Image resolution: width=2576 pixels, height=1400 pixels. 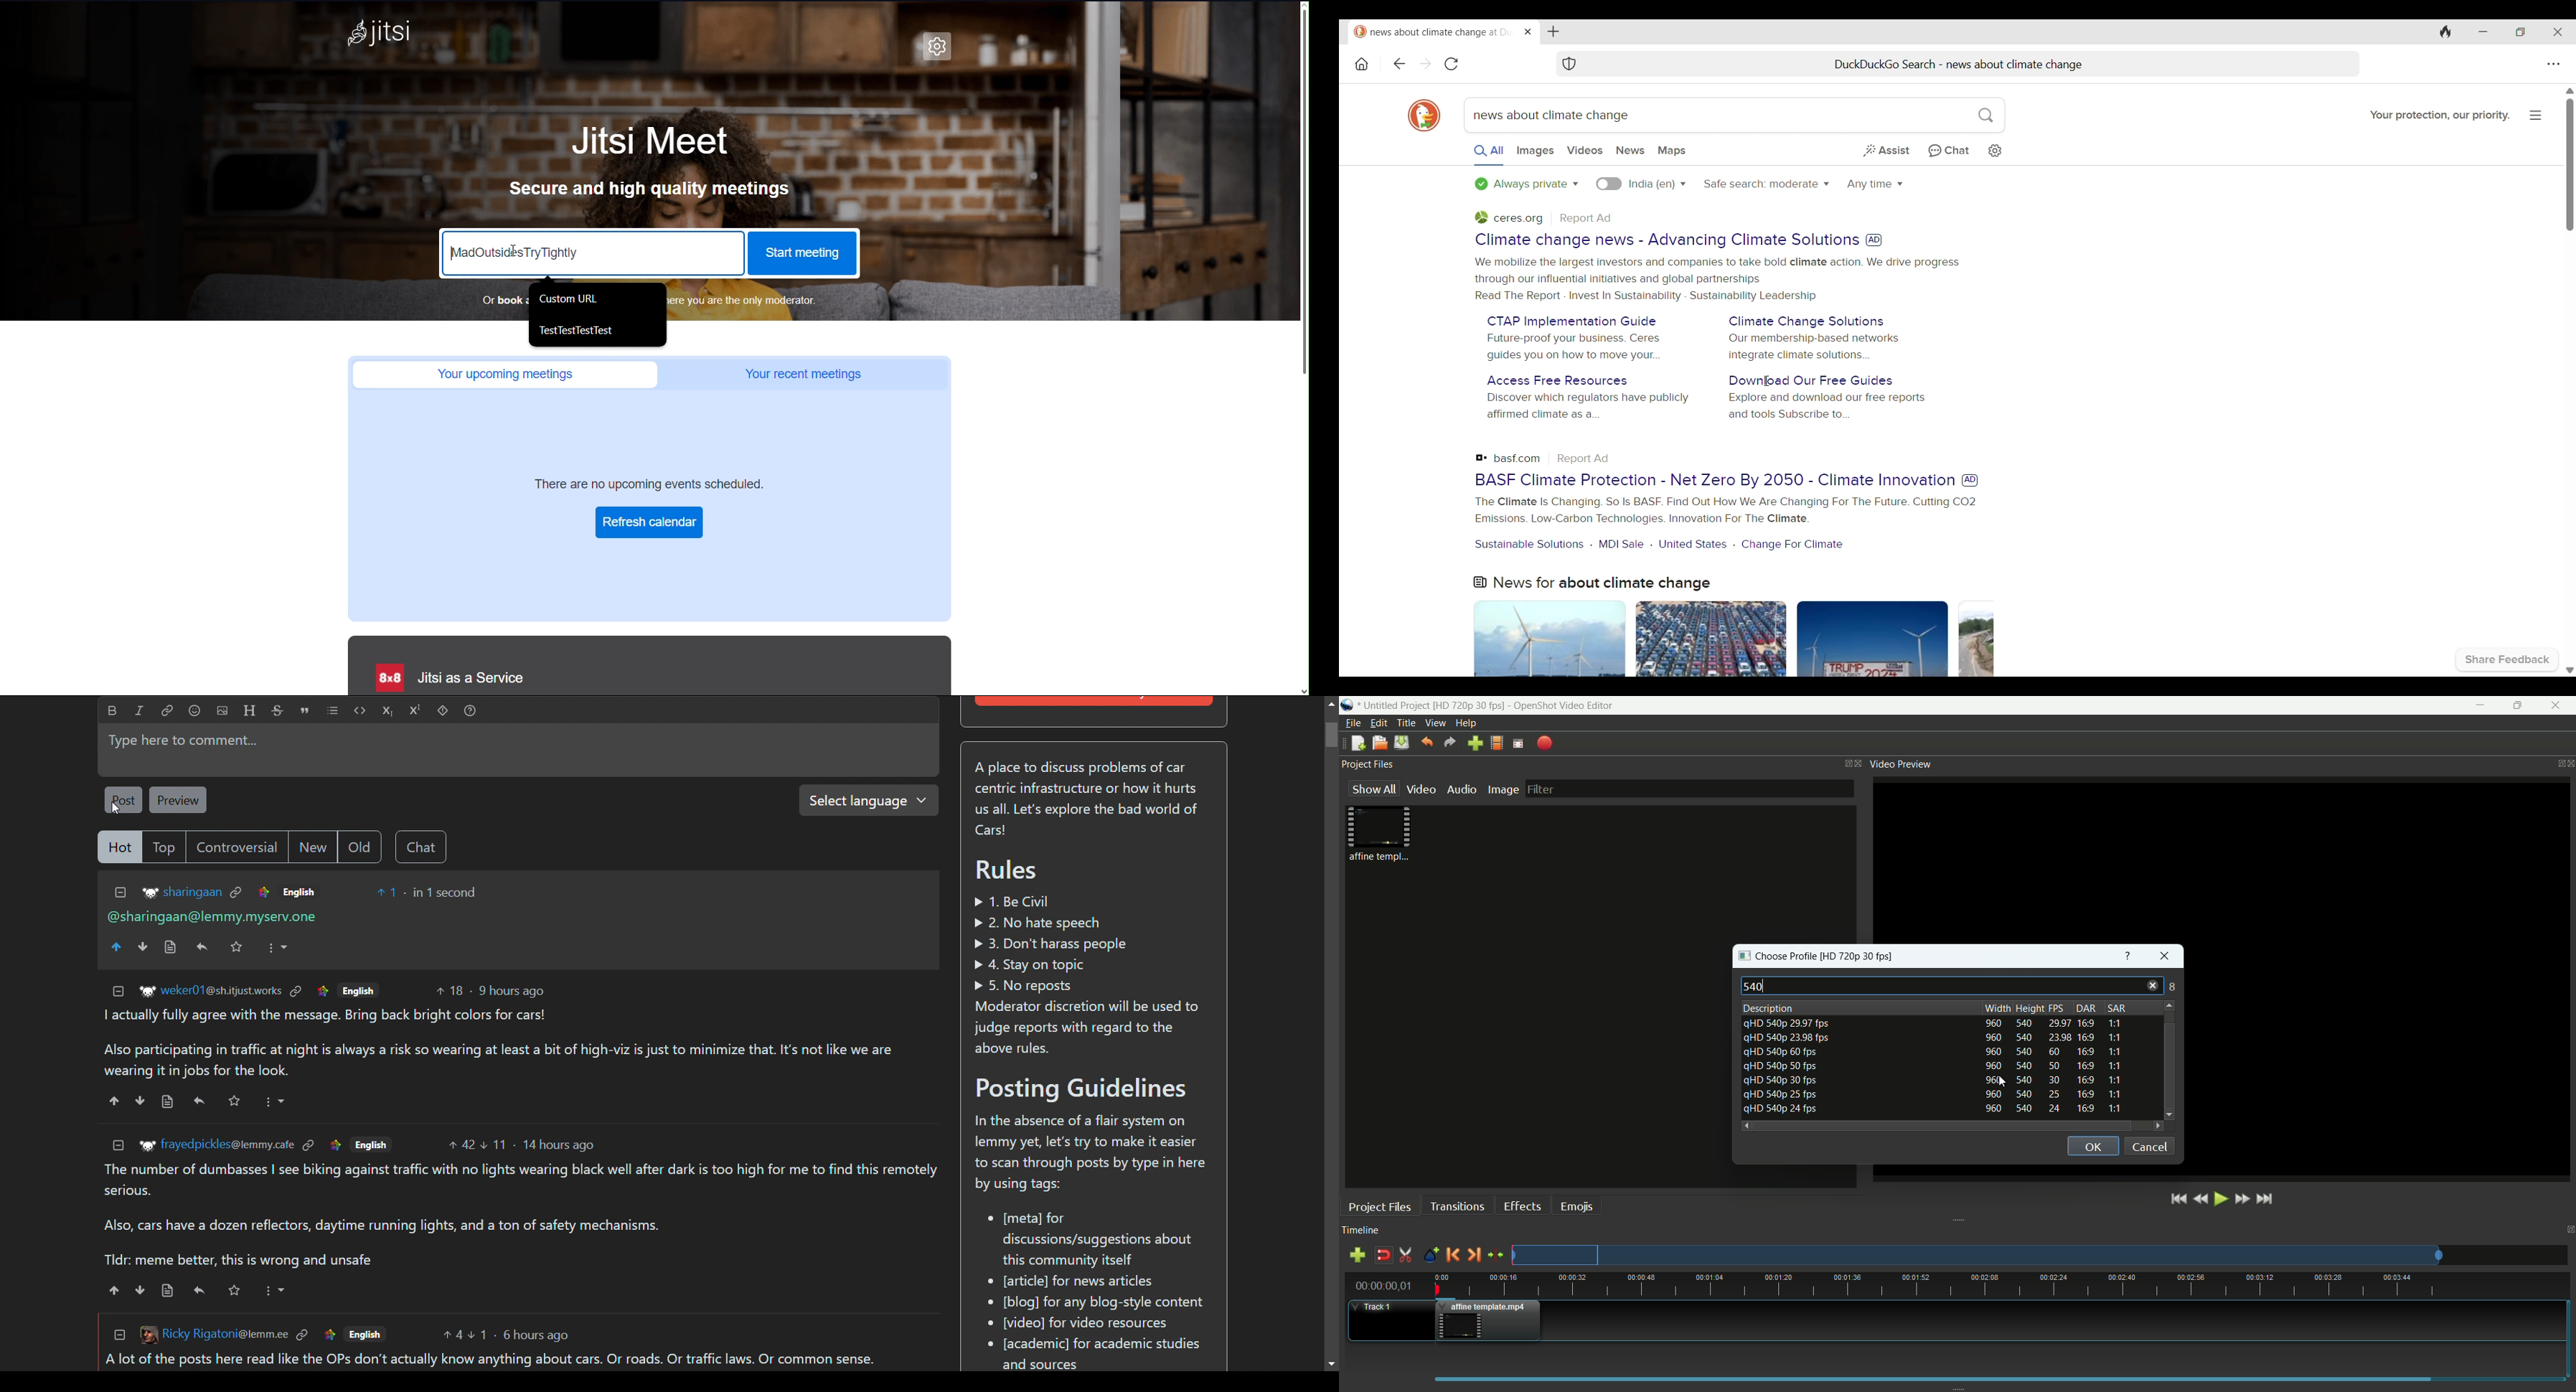 I want to click on Climate change solutions, so click(x=1807, y=320).